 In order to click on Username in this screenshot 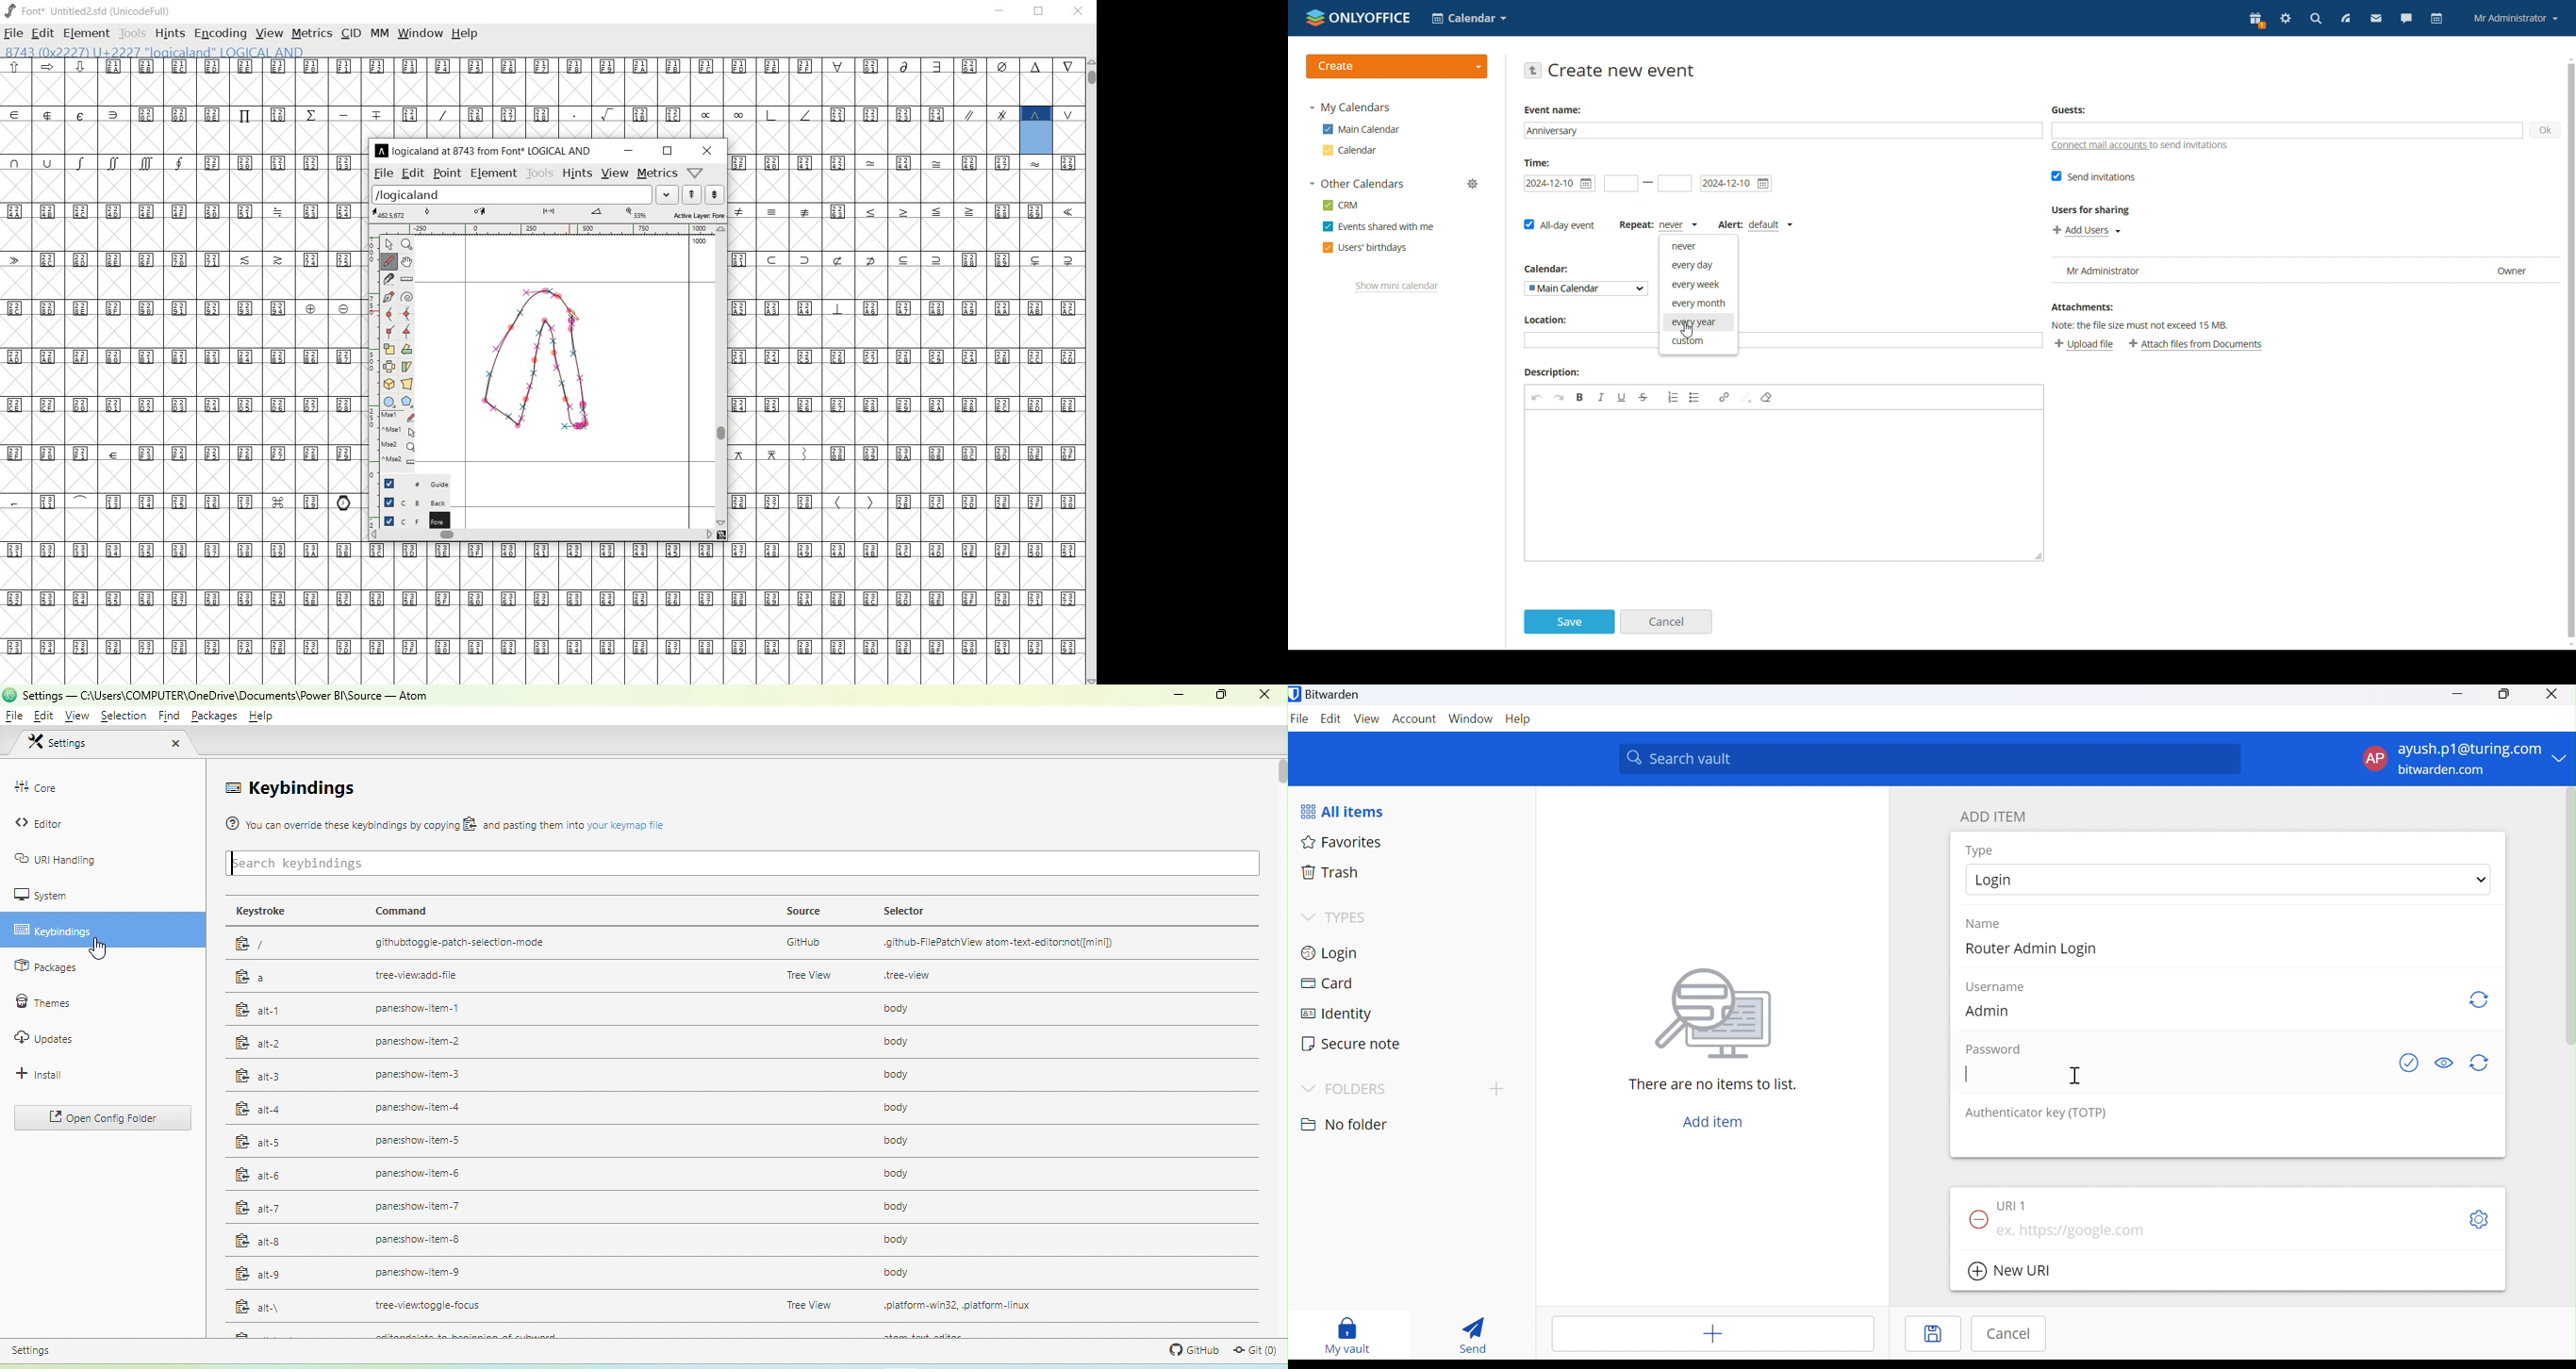, I will do `click(1995, 987)`.